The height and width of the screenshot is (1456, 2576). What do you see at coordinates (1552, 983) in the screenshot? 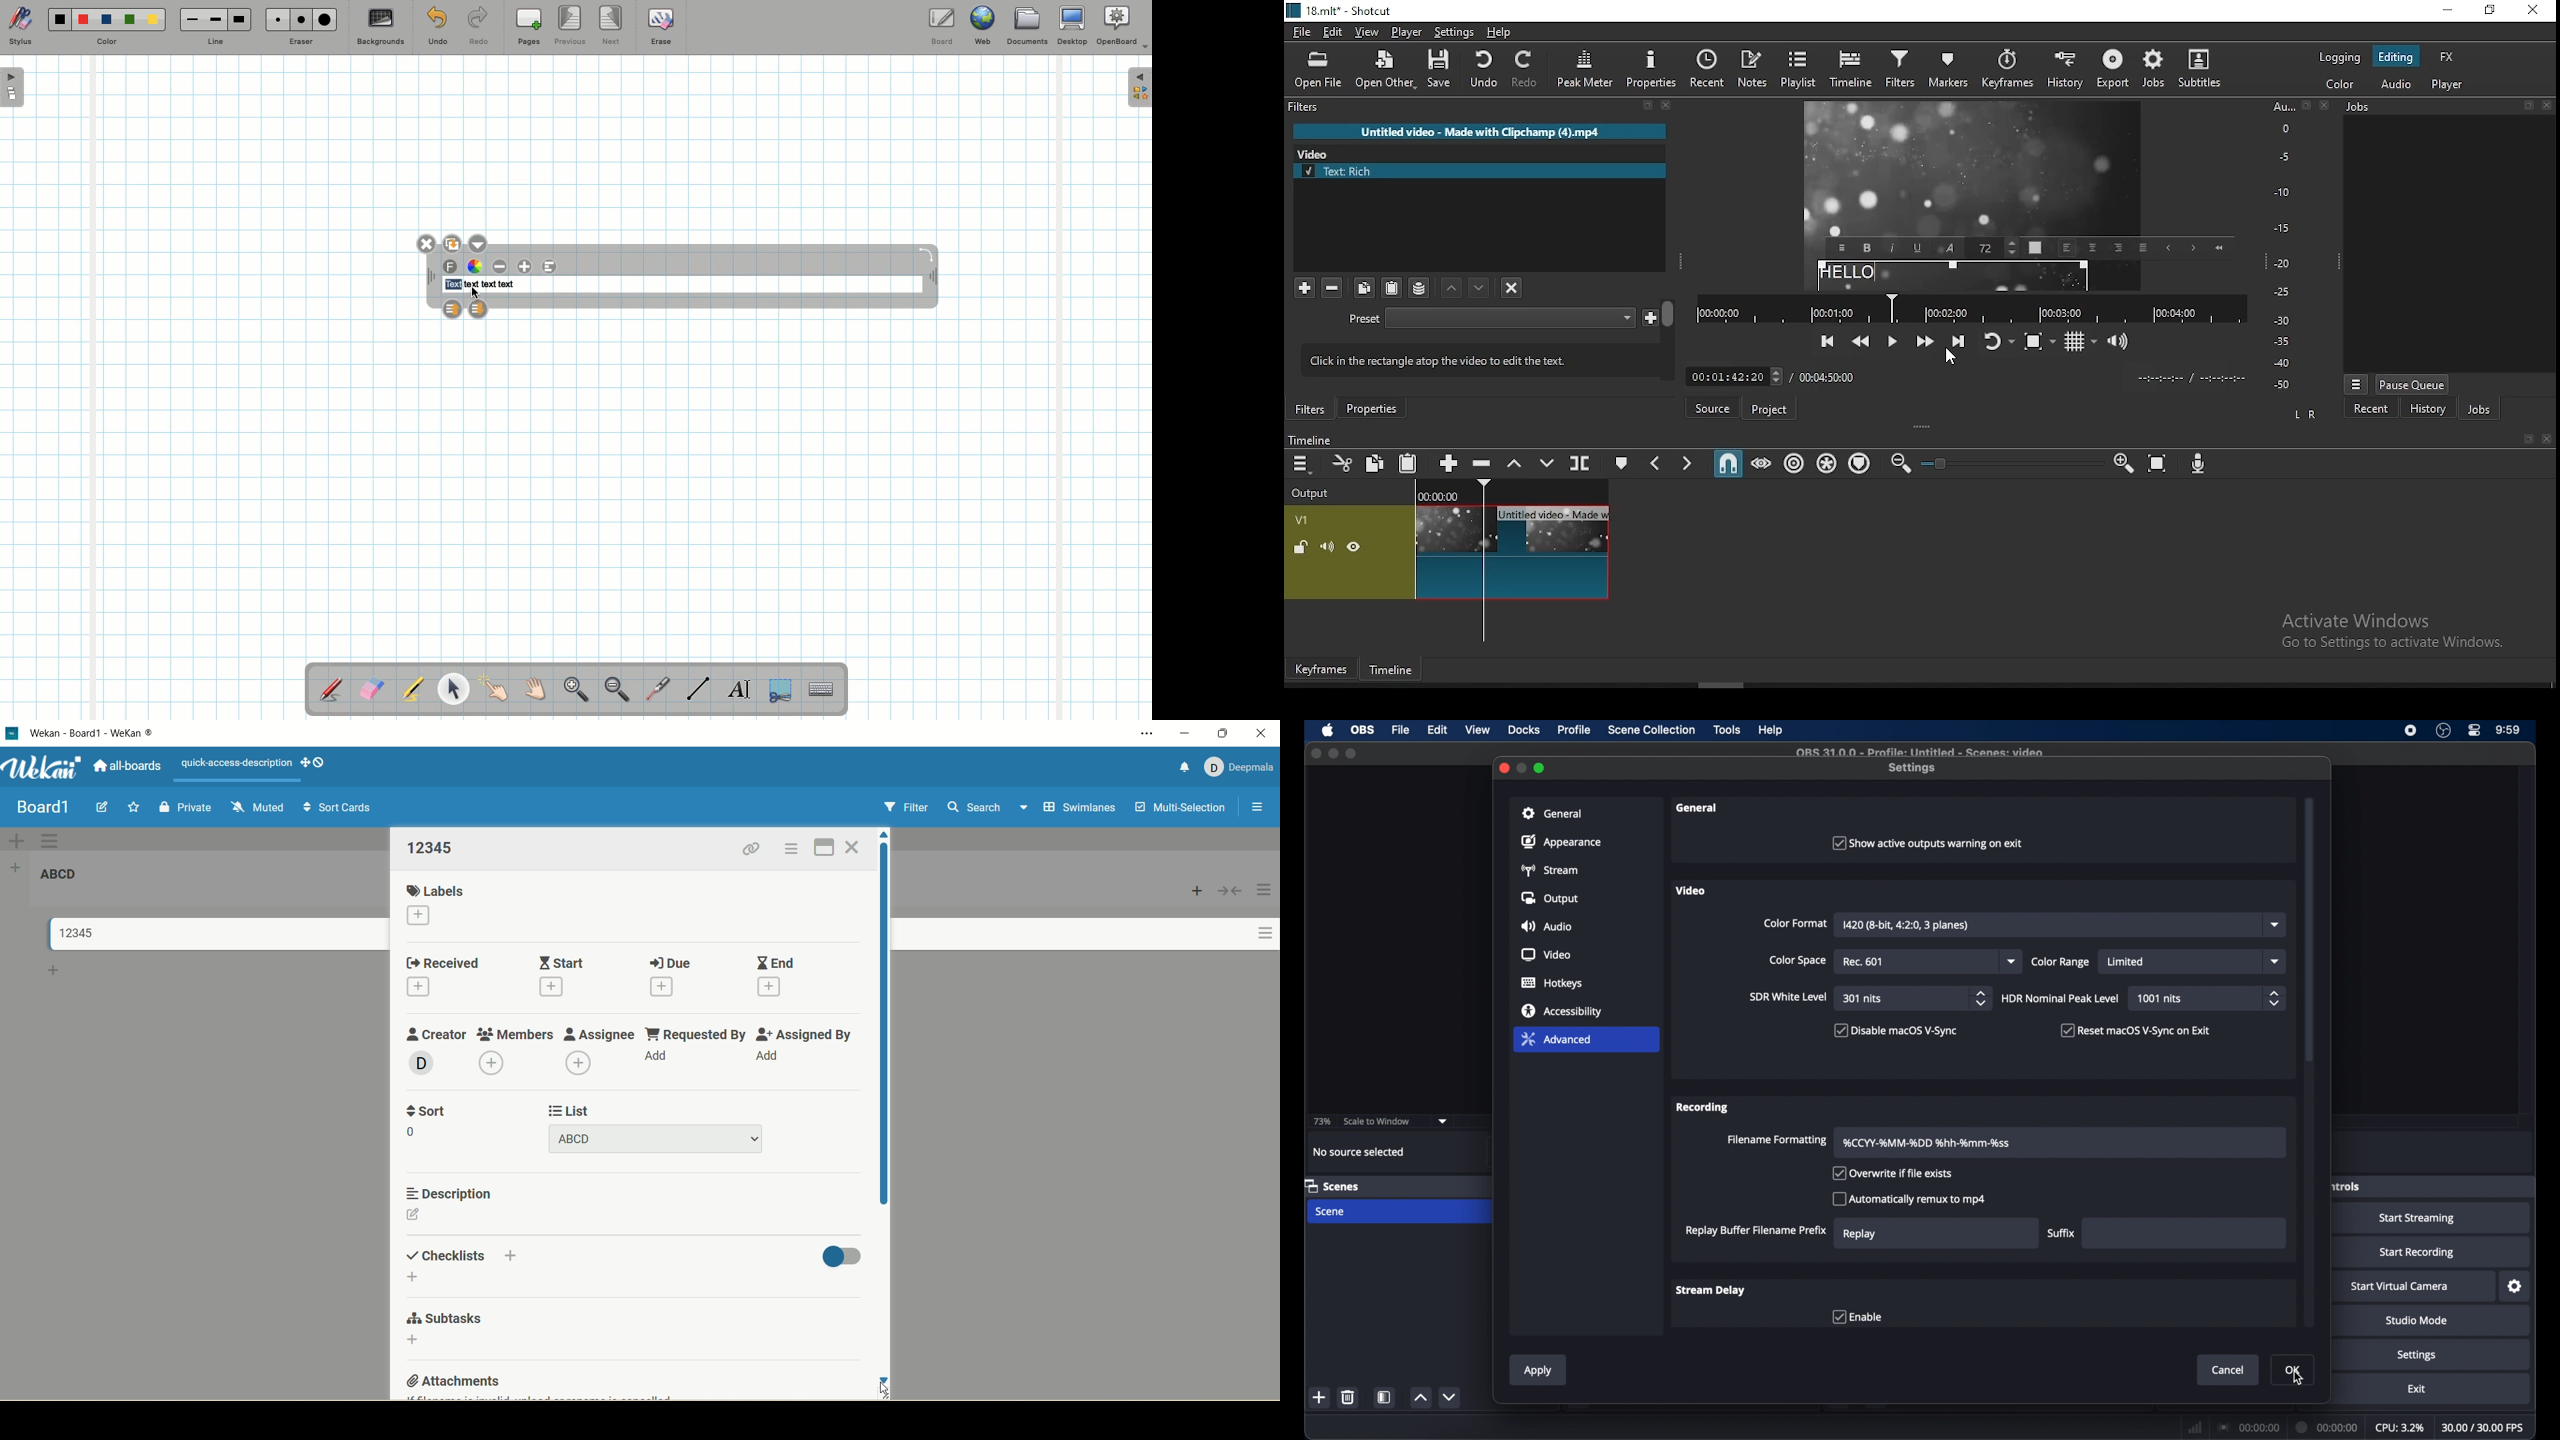
I see `hotkeys` at bounding box center [1552, 983].